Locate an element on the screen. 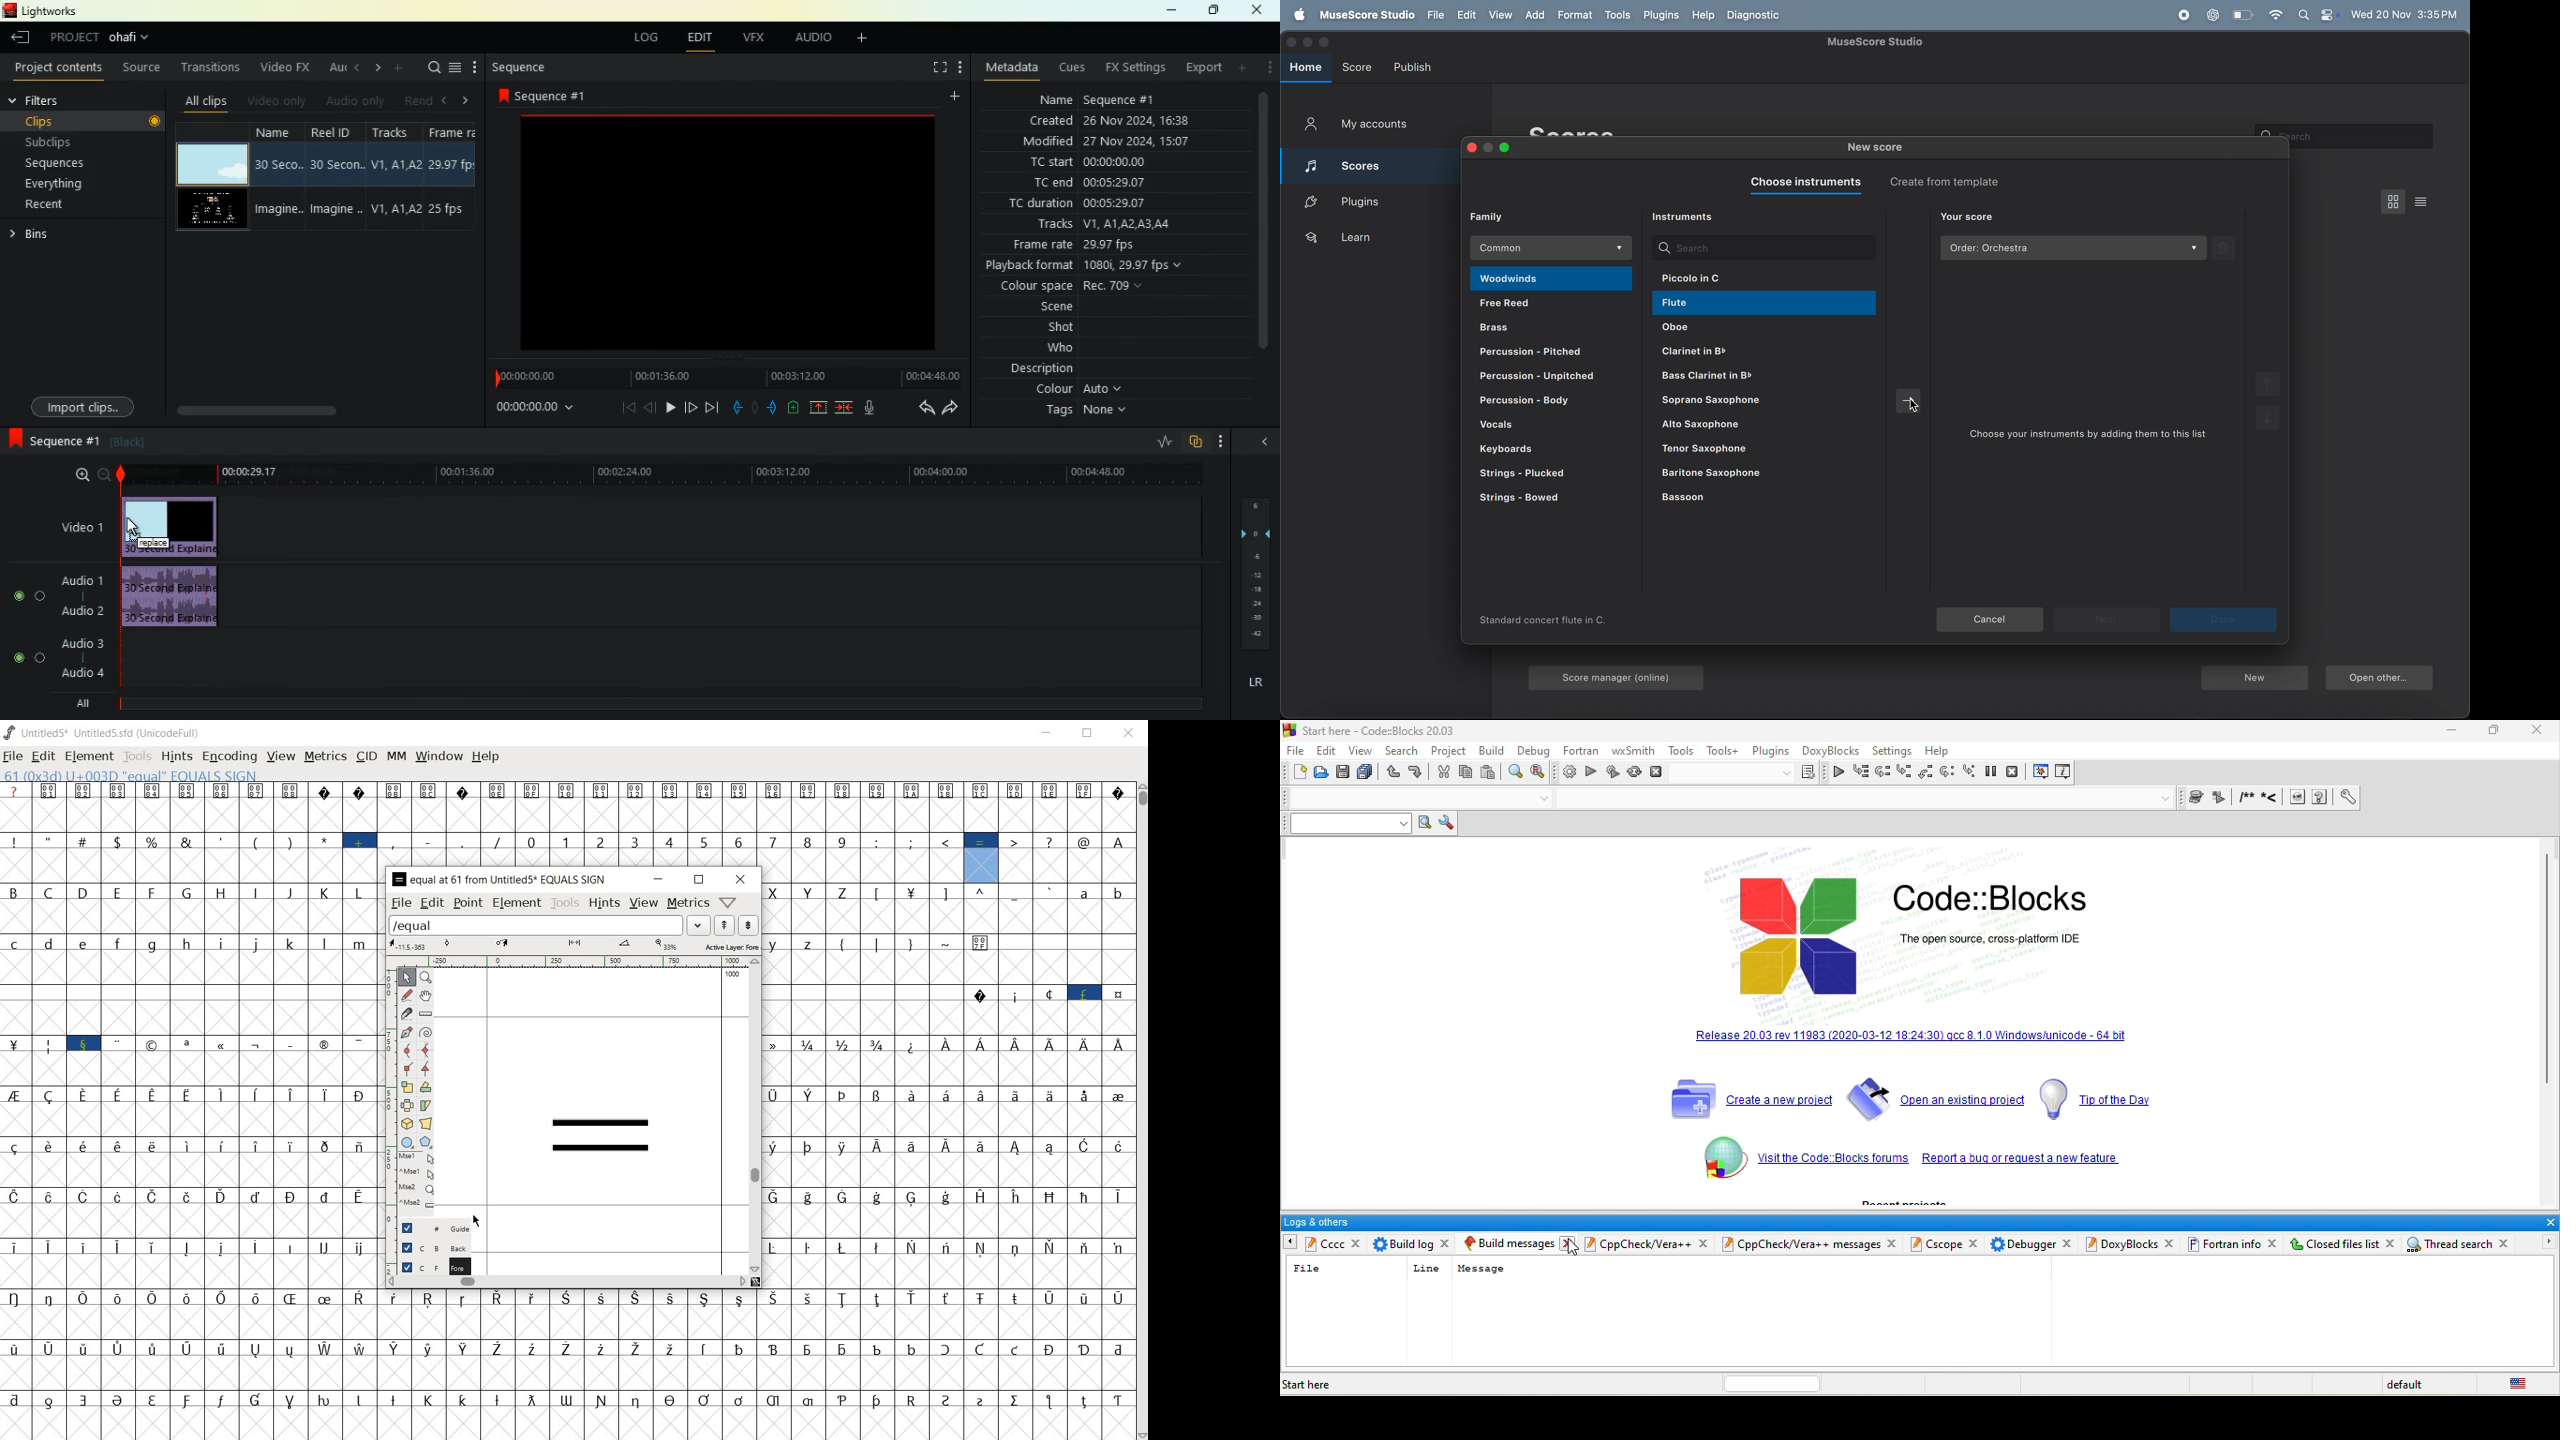  add is located at coordinates (860, 39).